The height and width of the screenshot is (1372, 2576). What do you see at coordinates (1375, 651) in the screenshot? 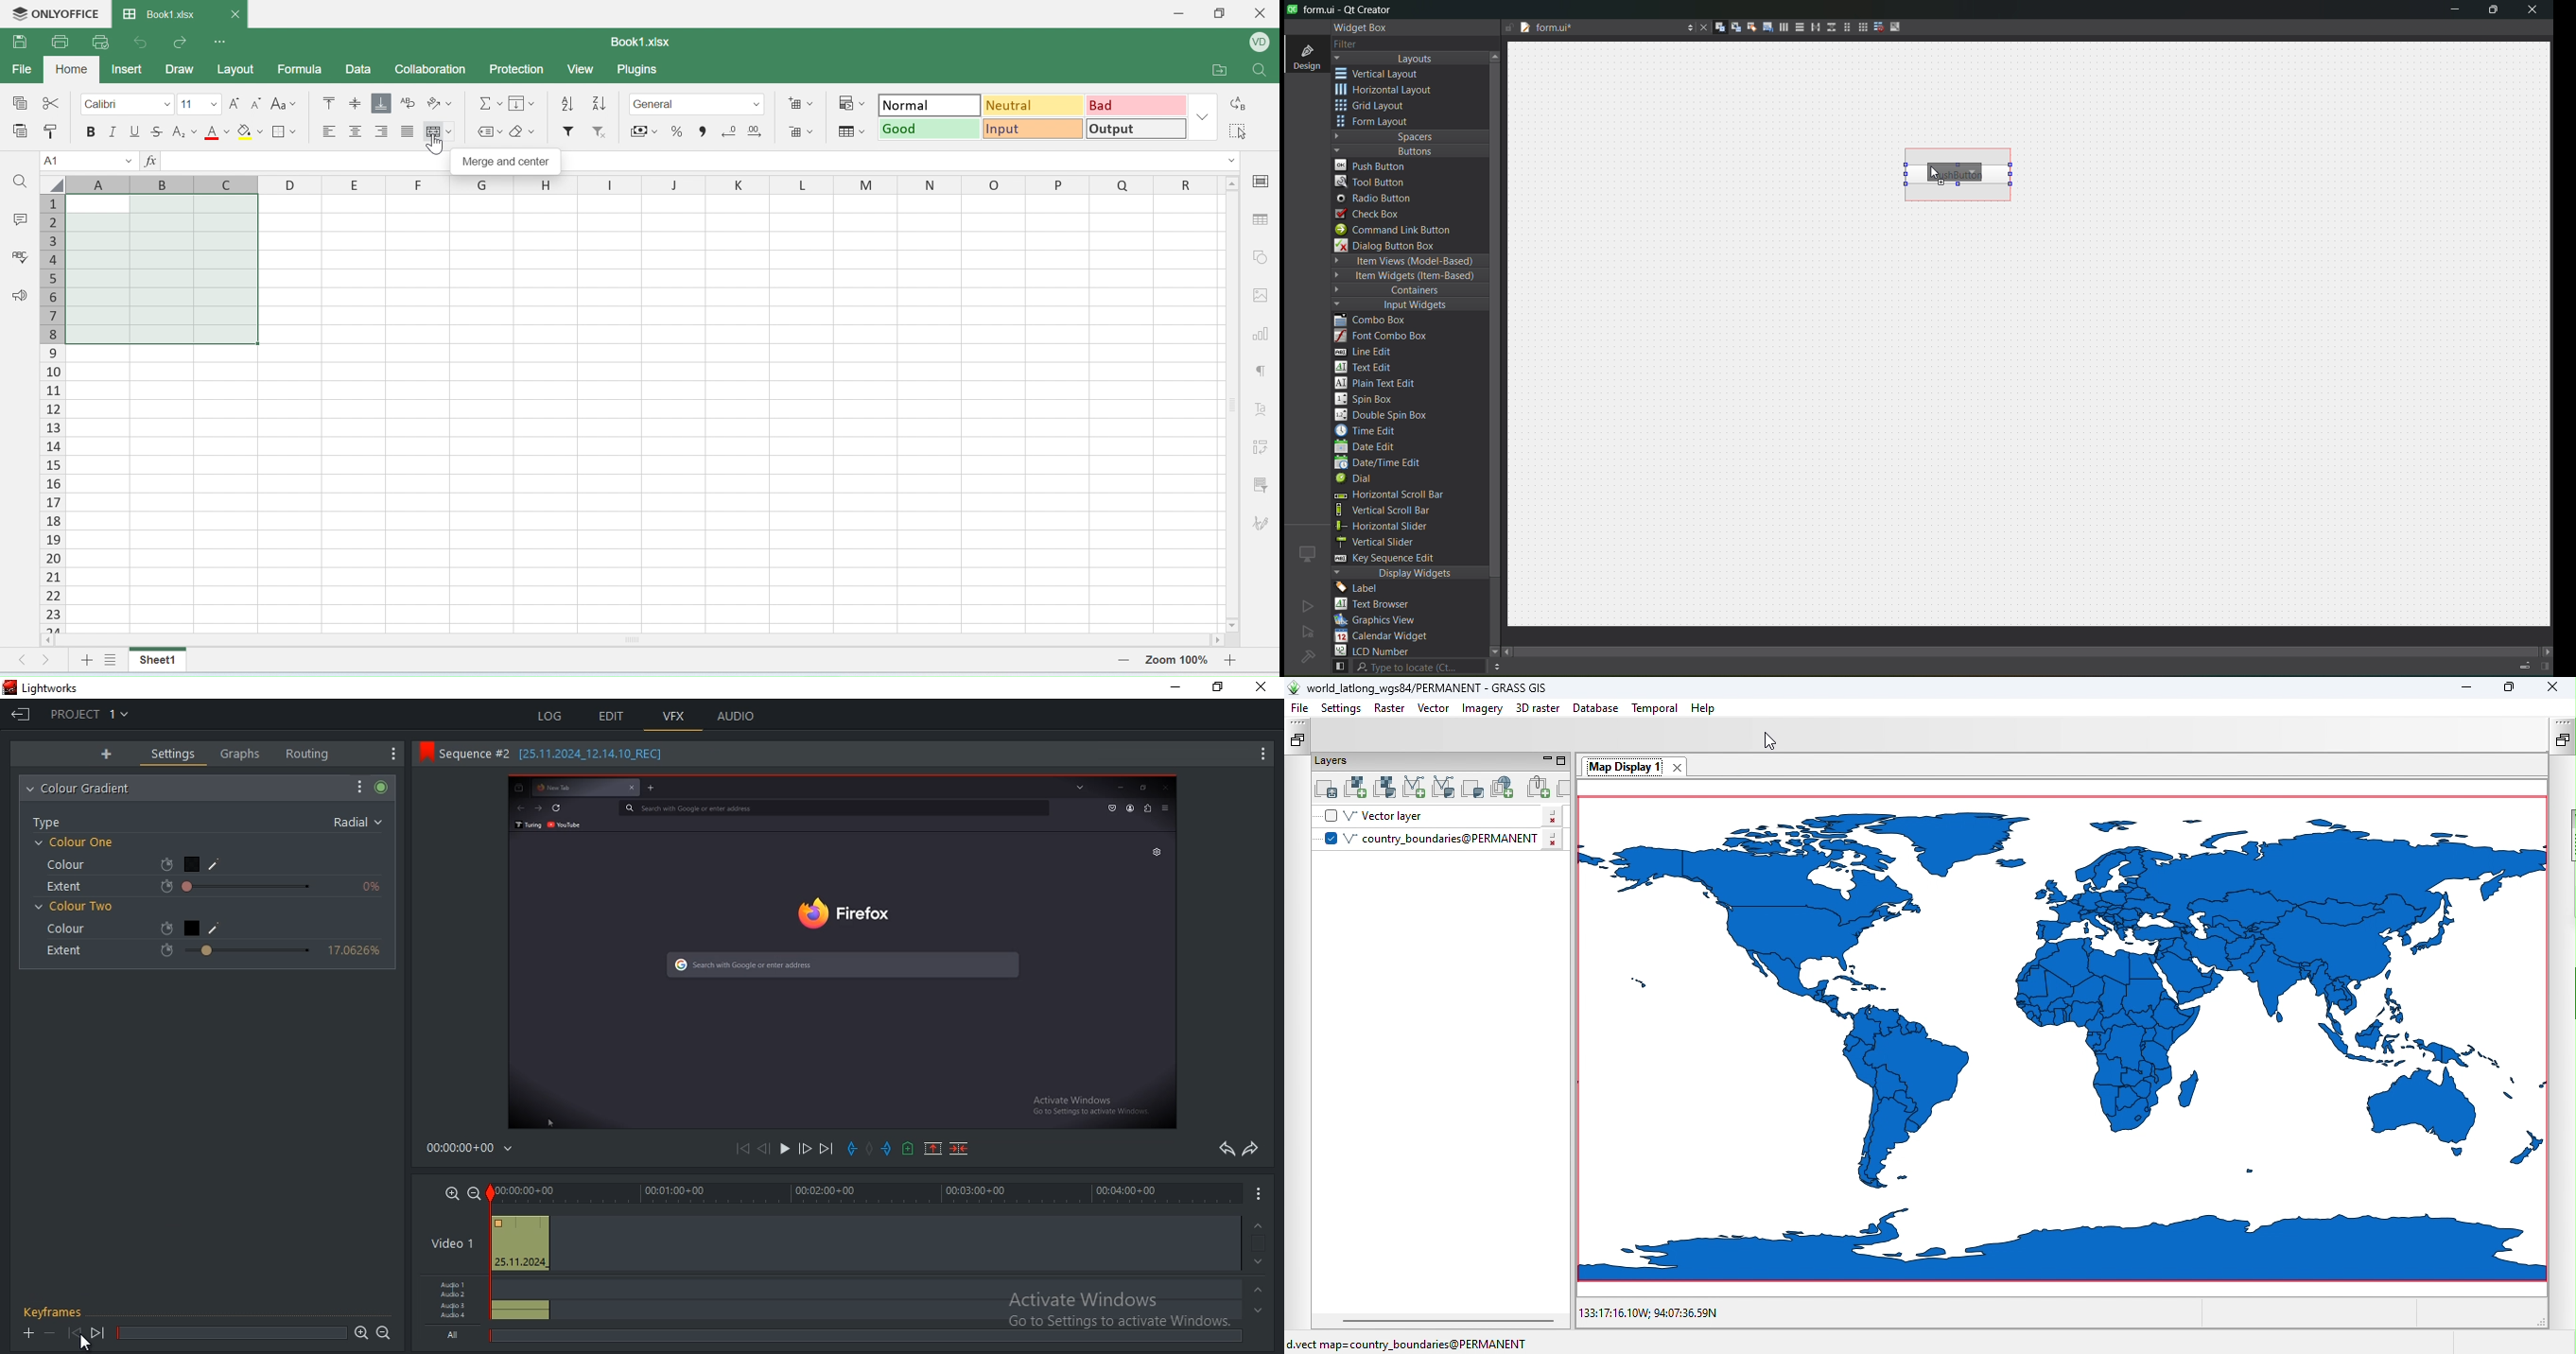
I see `lcd number` at bounding box center [1375, 651].